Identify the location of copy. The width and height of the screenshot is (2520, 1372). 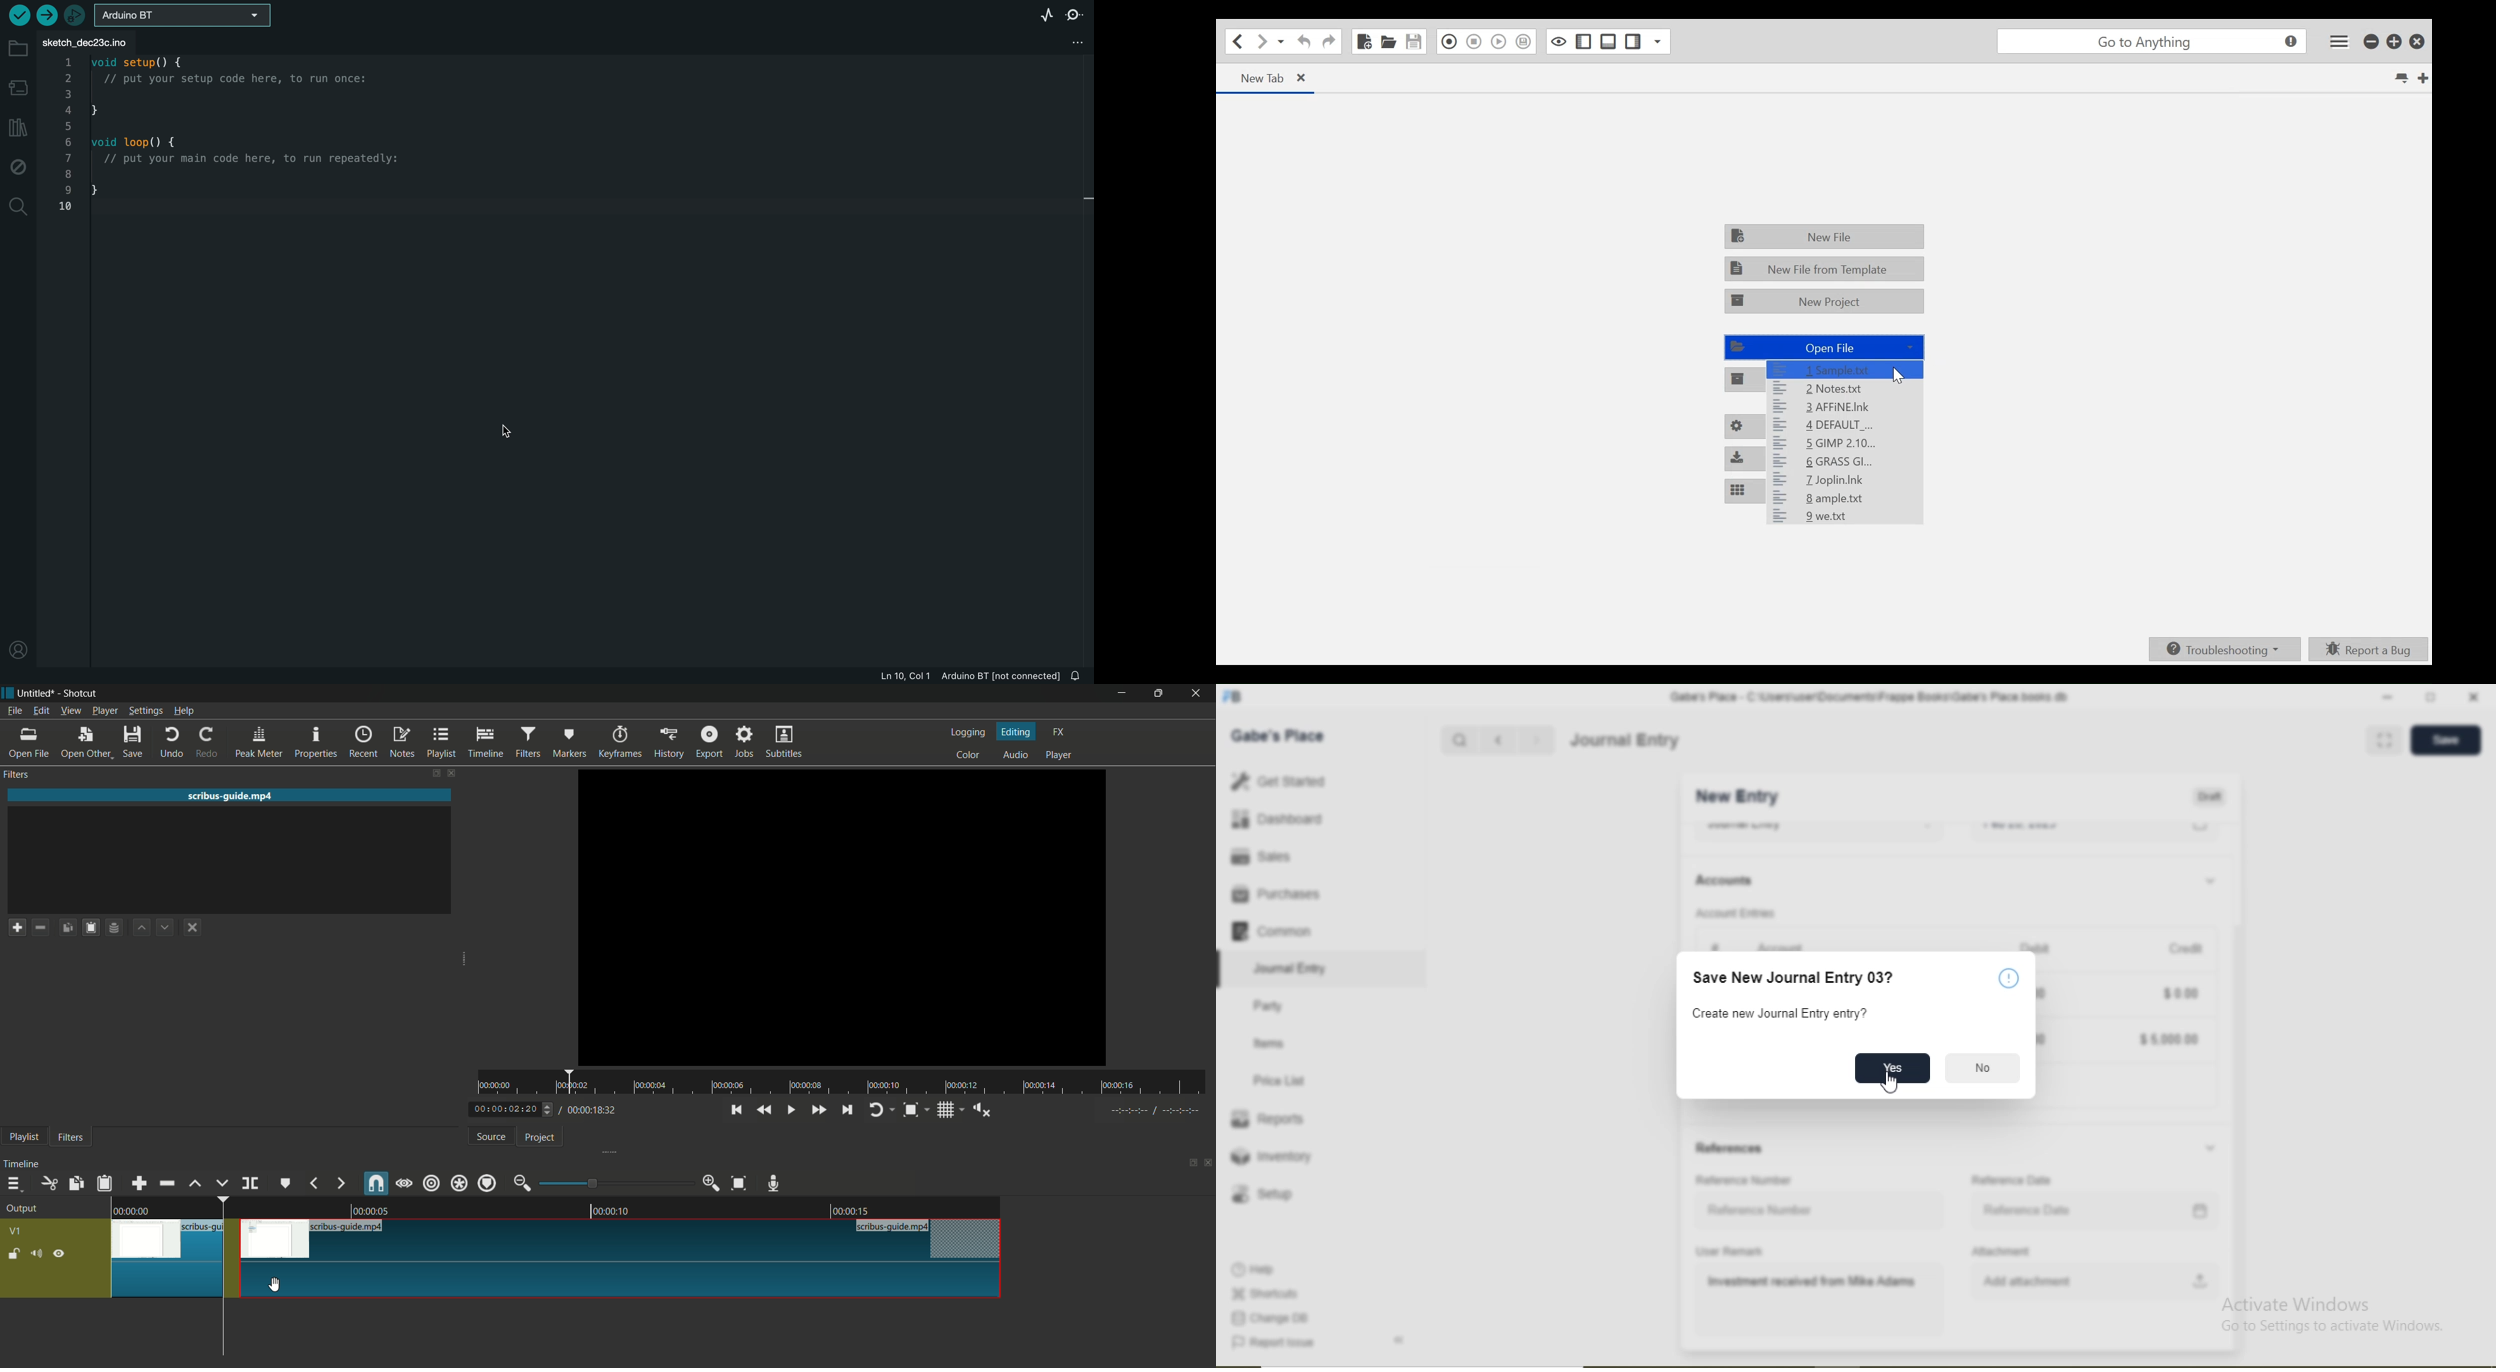
(75, 1184).